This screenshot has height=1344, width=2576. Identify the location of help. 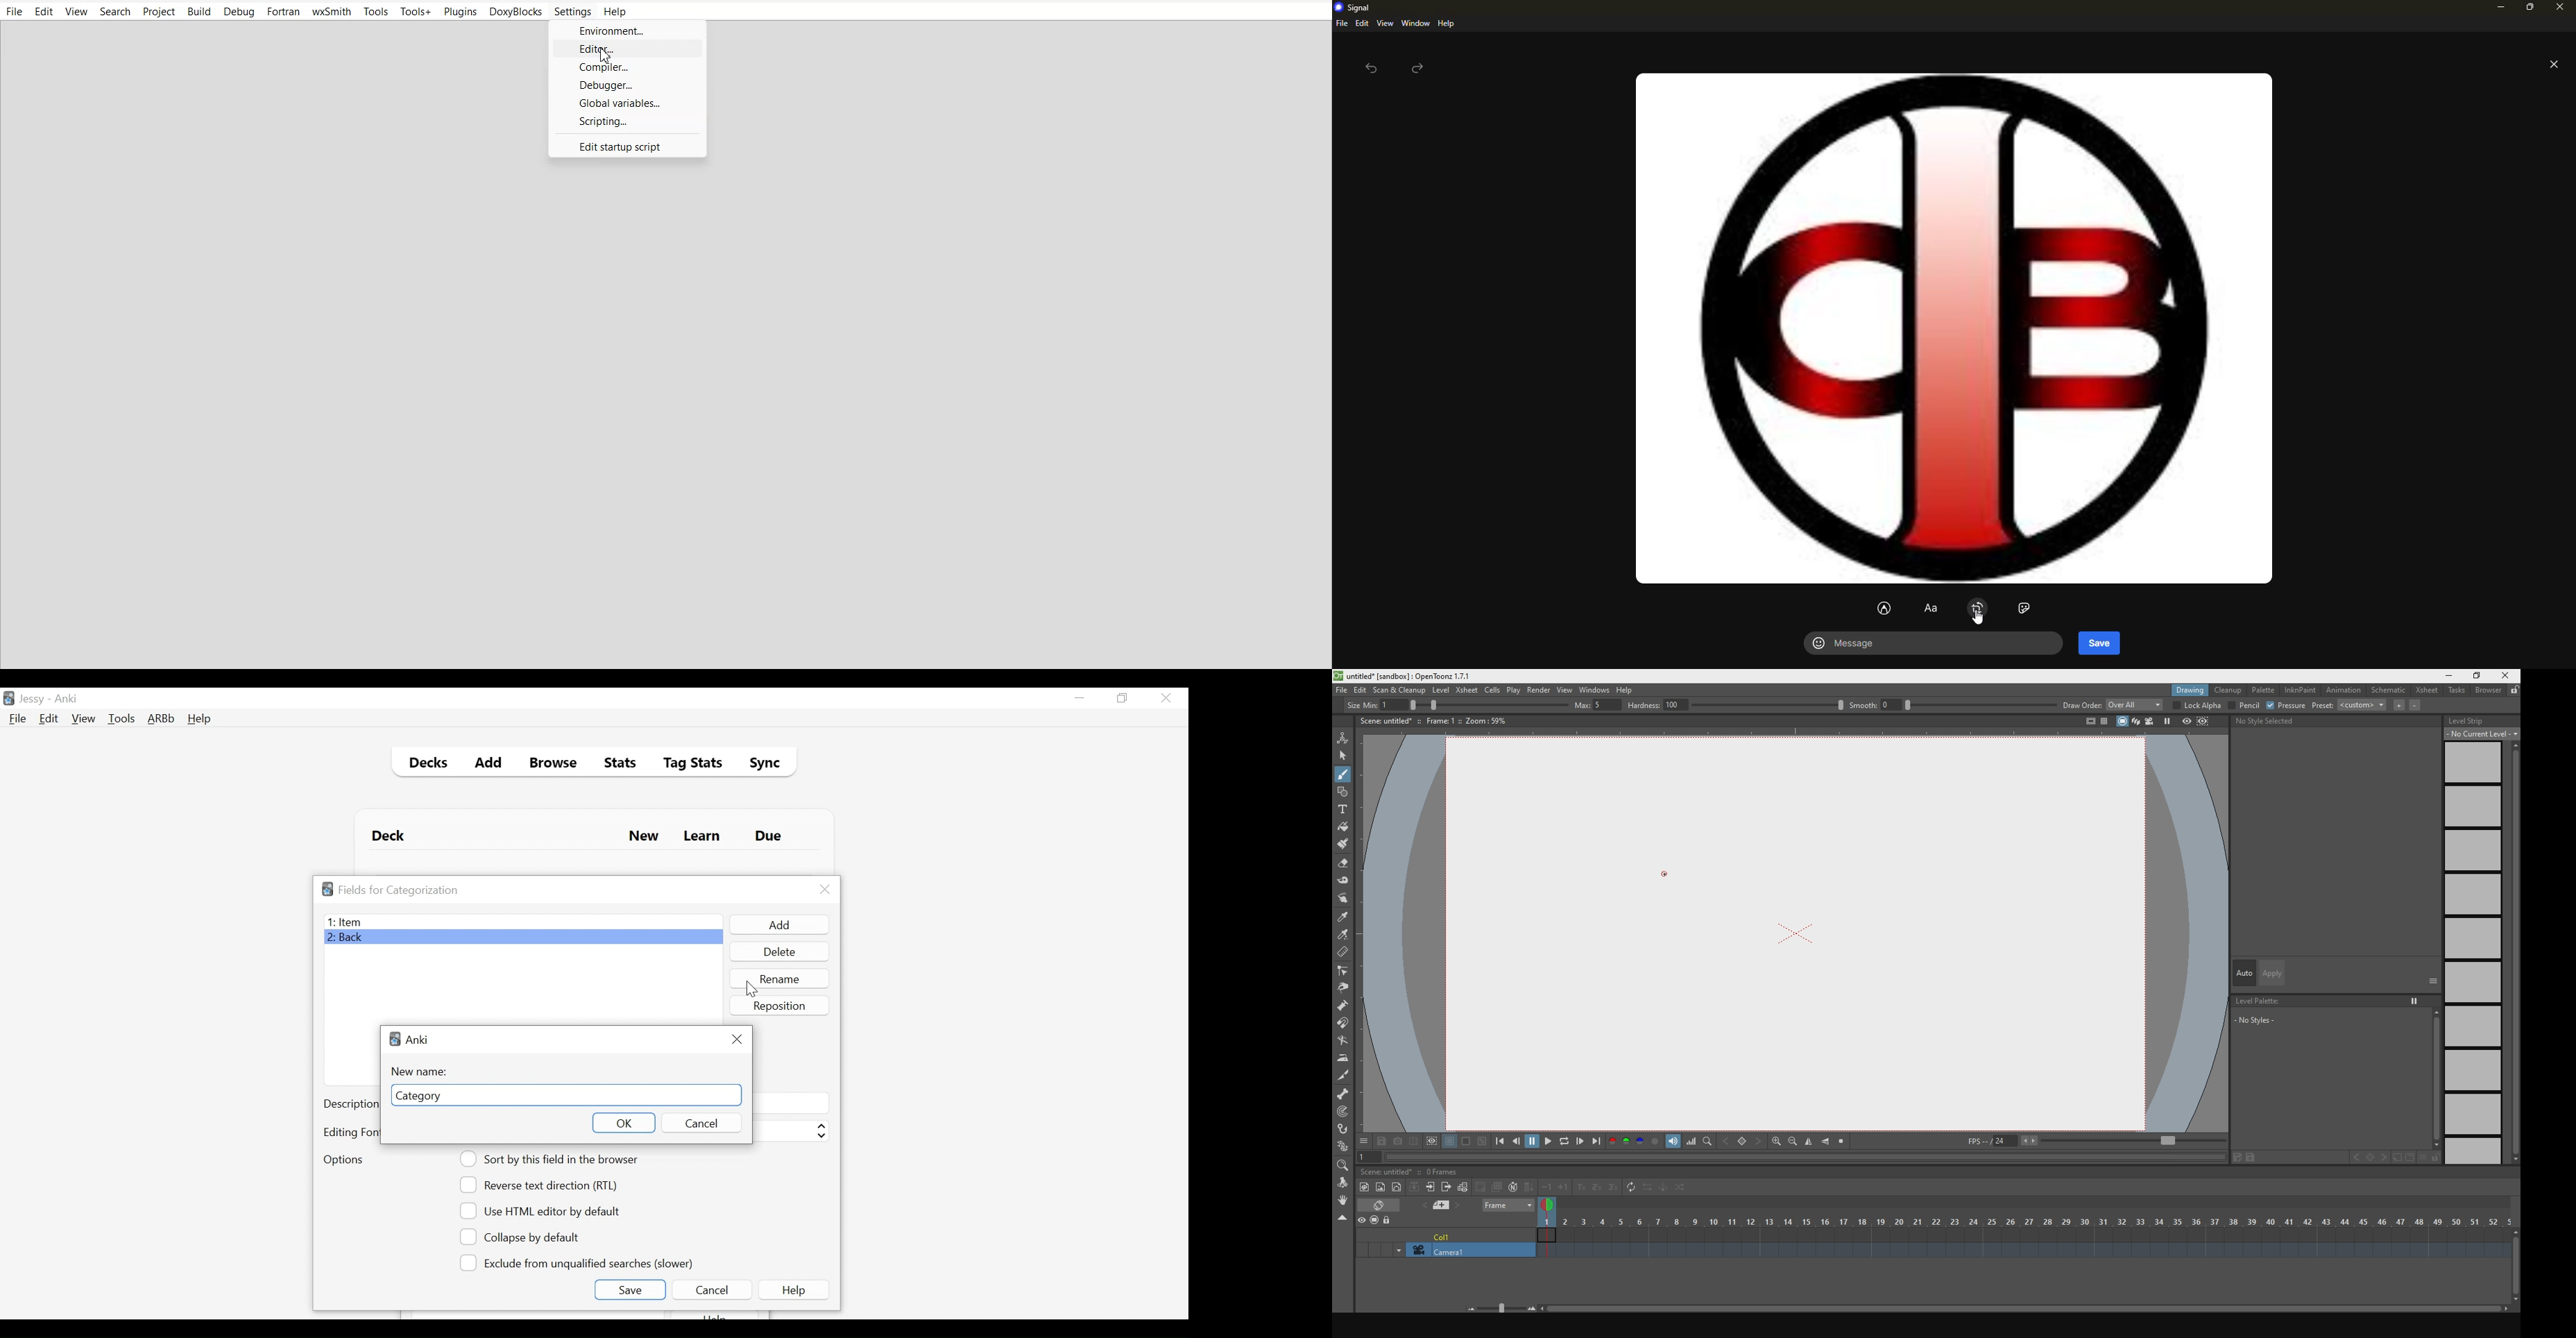
(1445, 23).